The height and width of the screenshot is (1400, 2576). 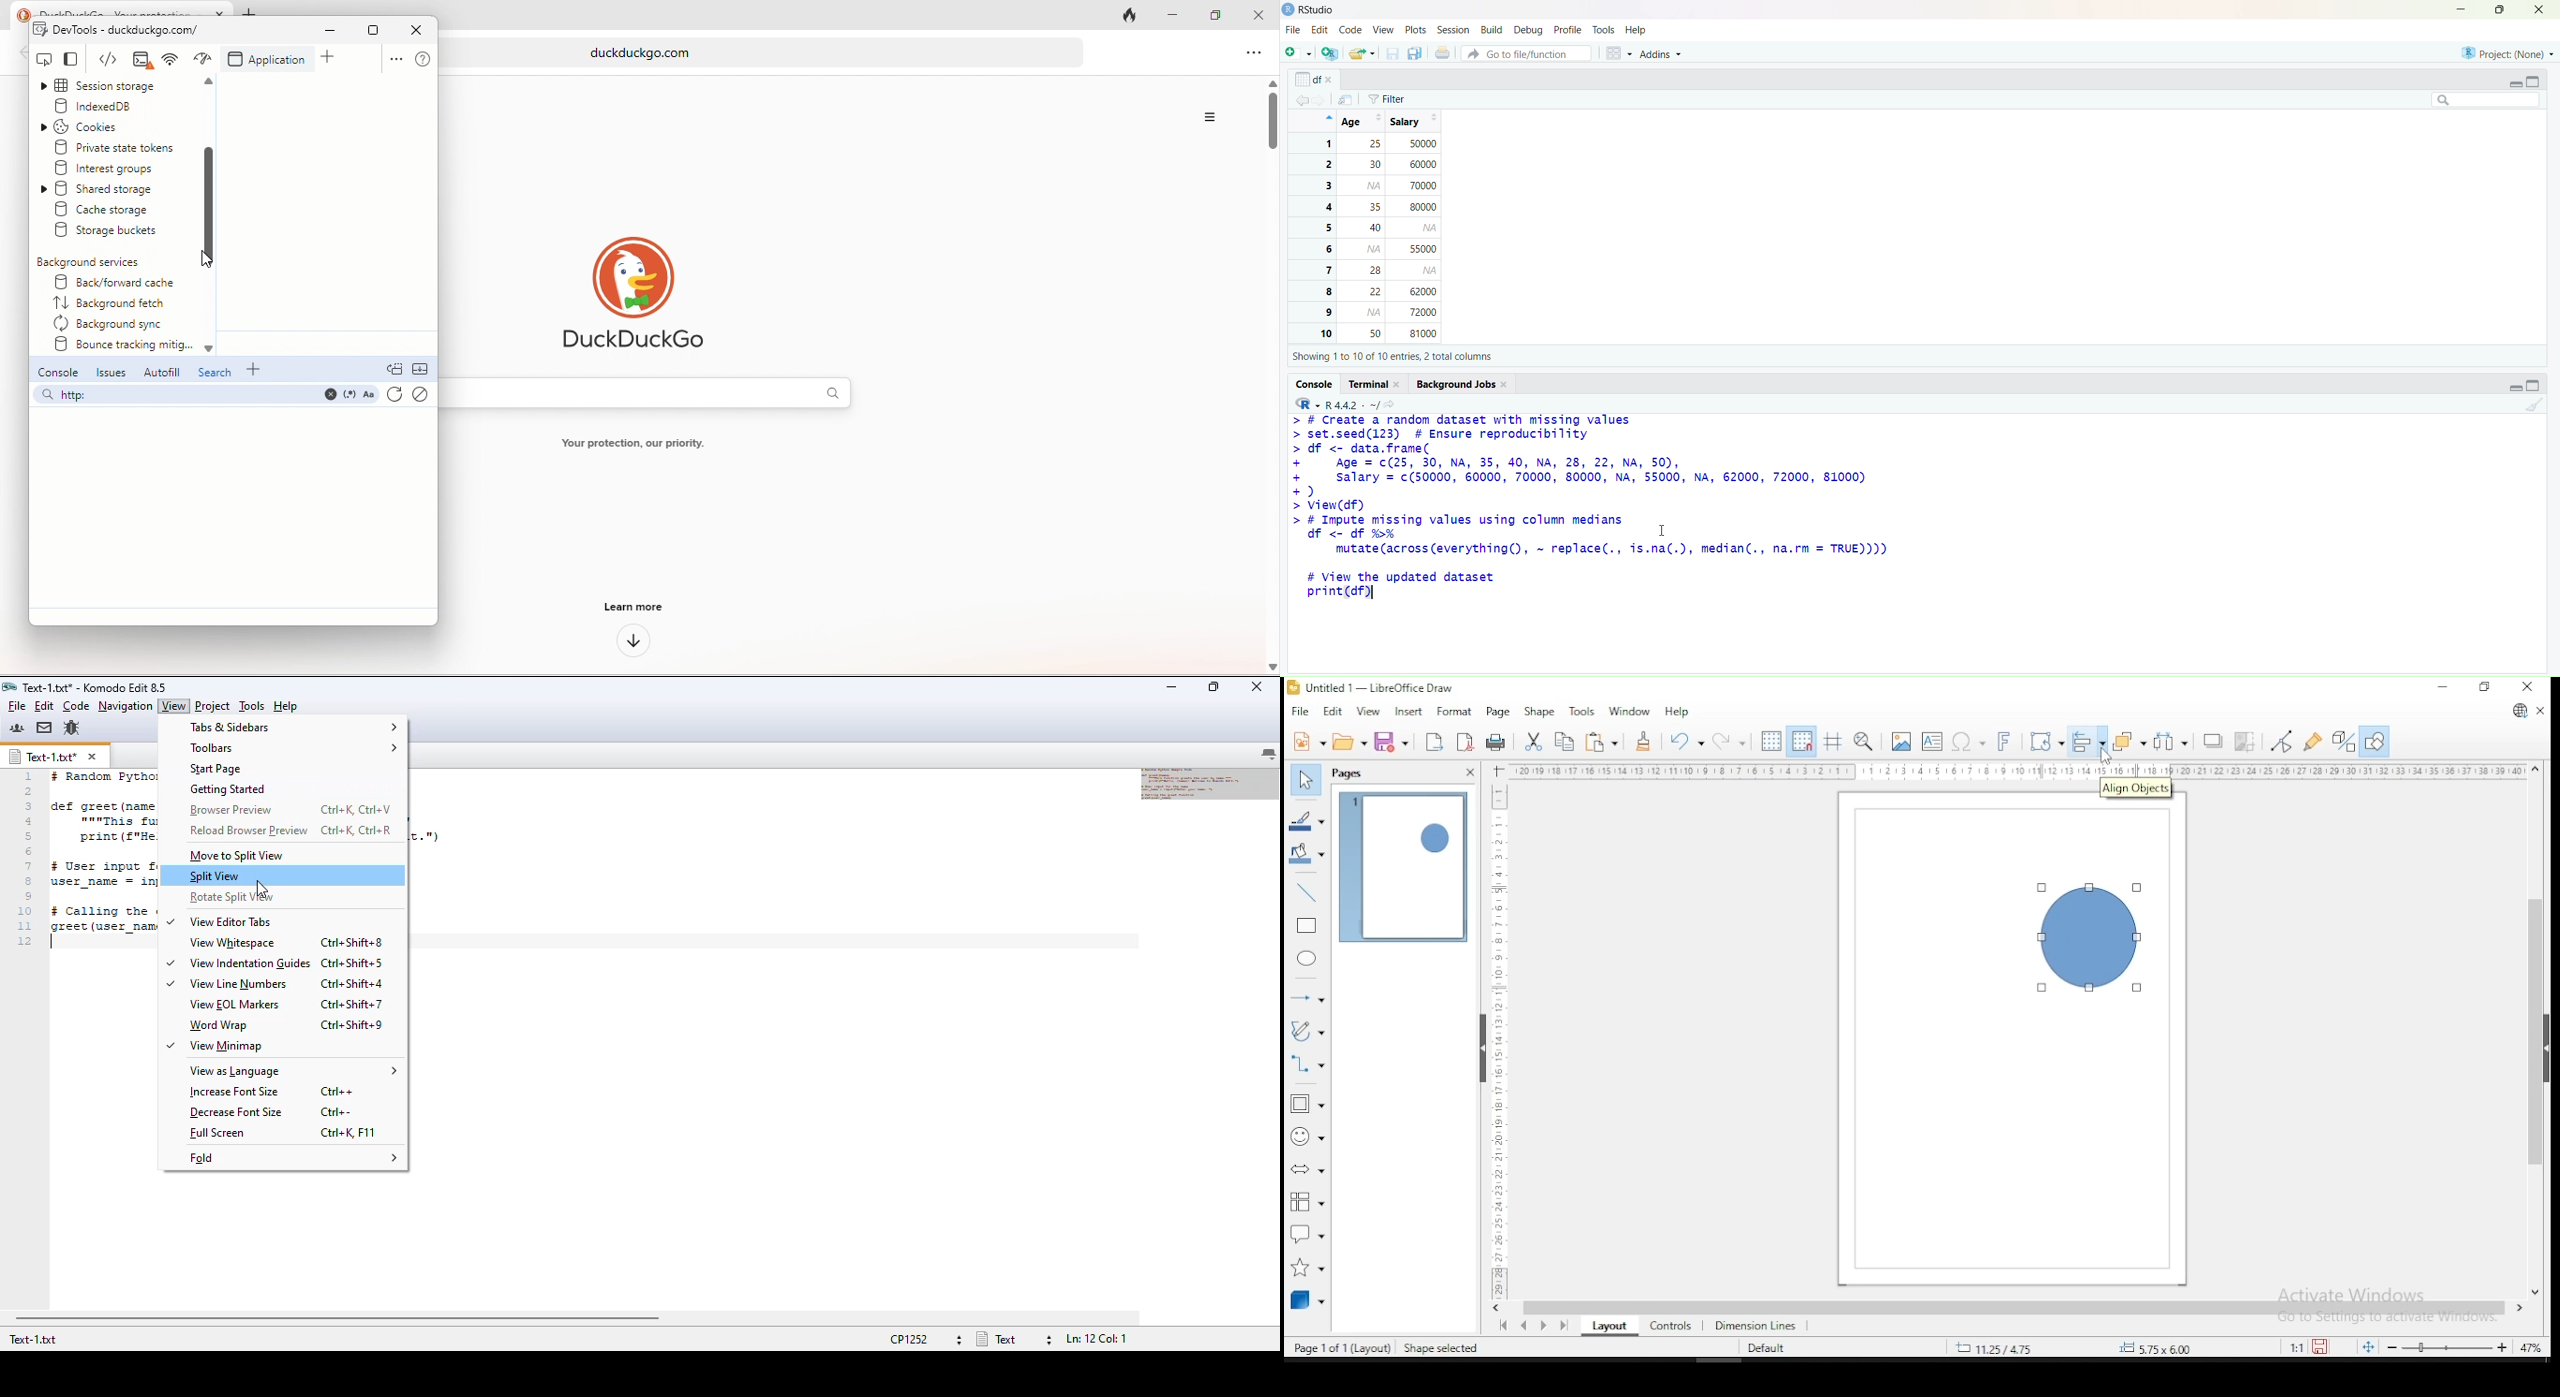 I want to click on mouse pointer, so click(x=2103, y=758).